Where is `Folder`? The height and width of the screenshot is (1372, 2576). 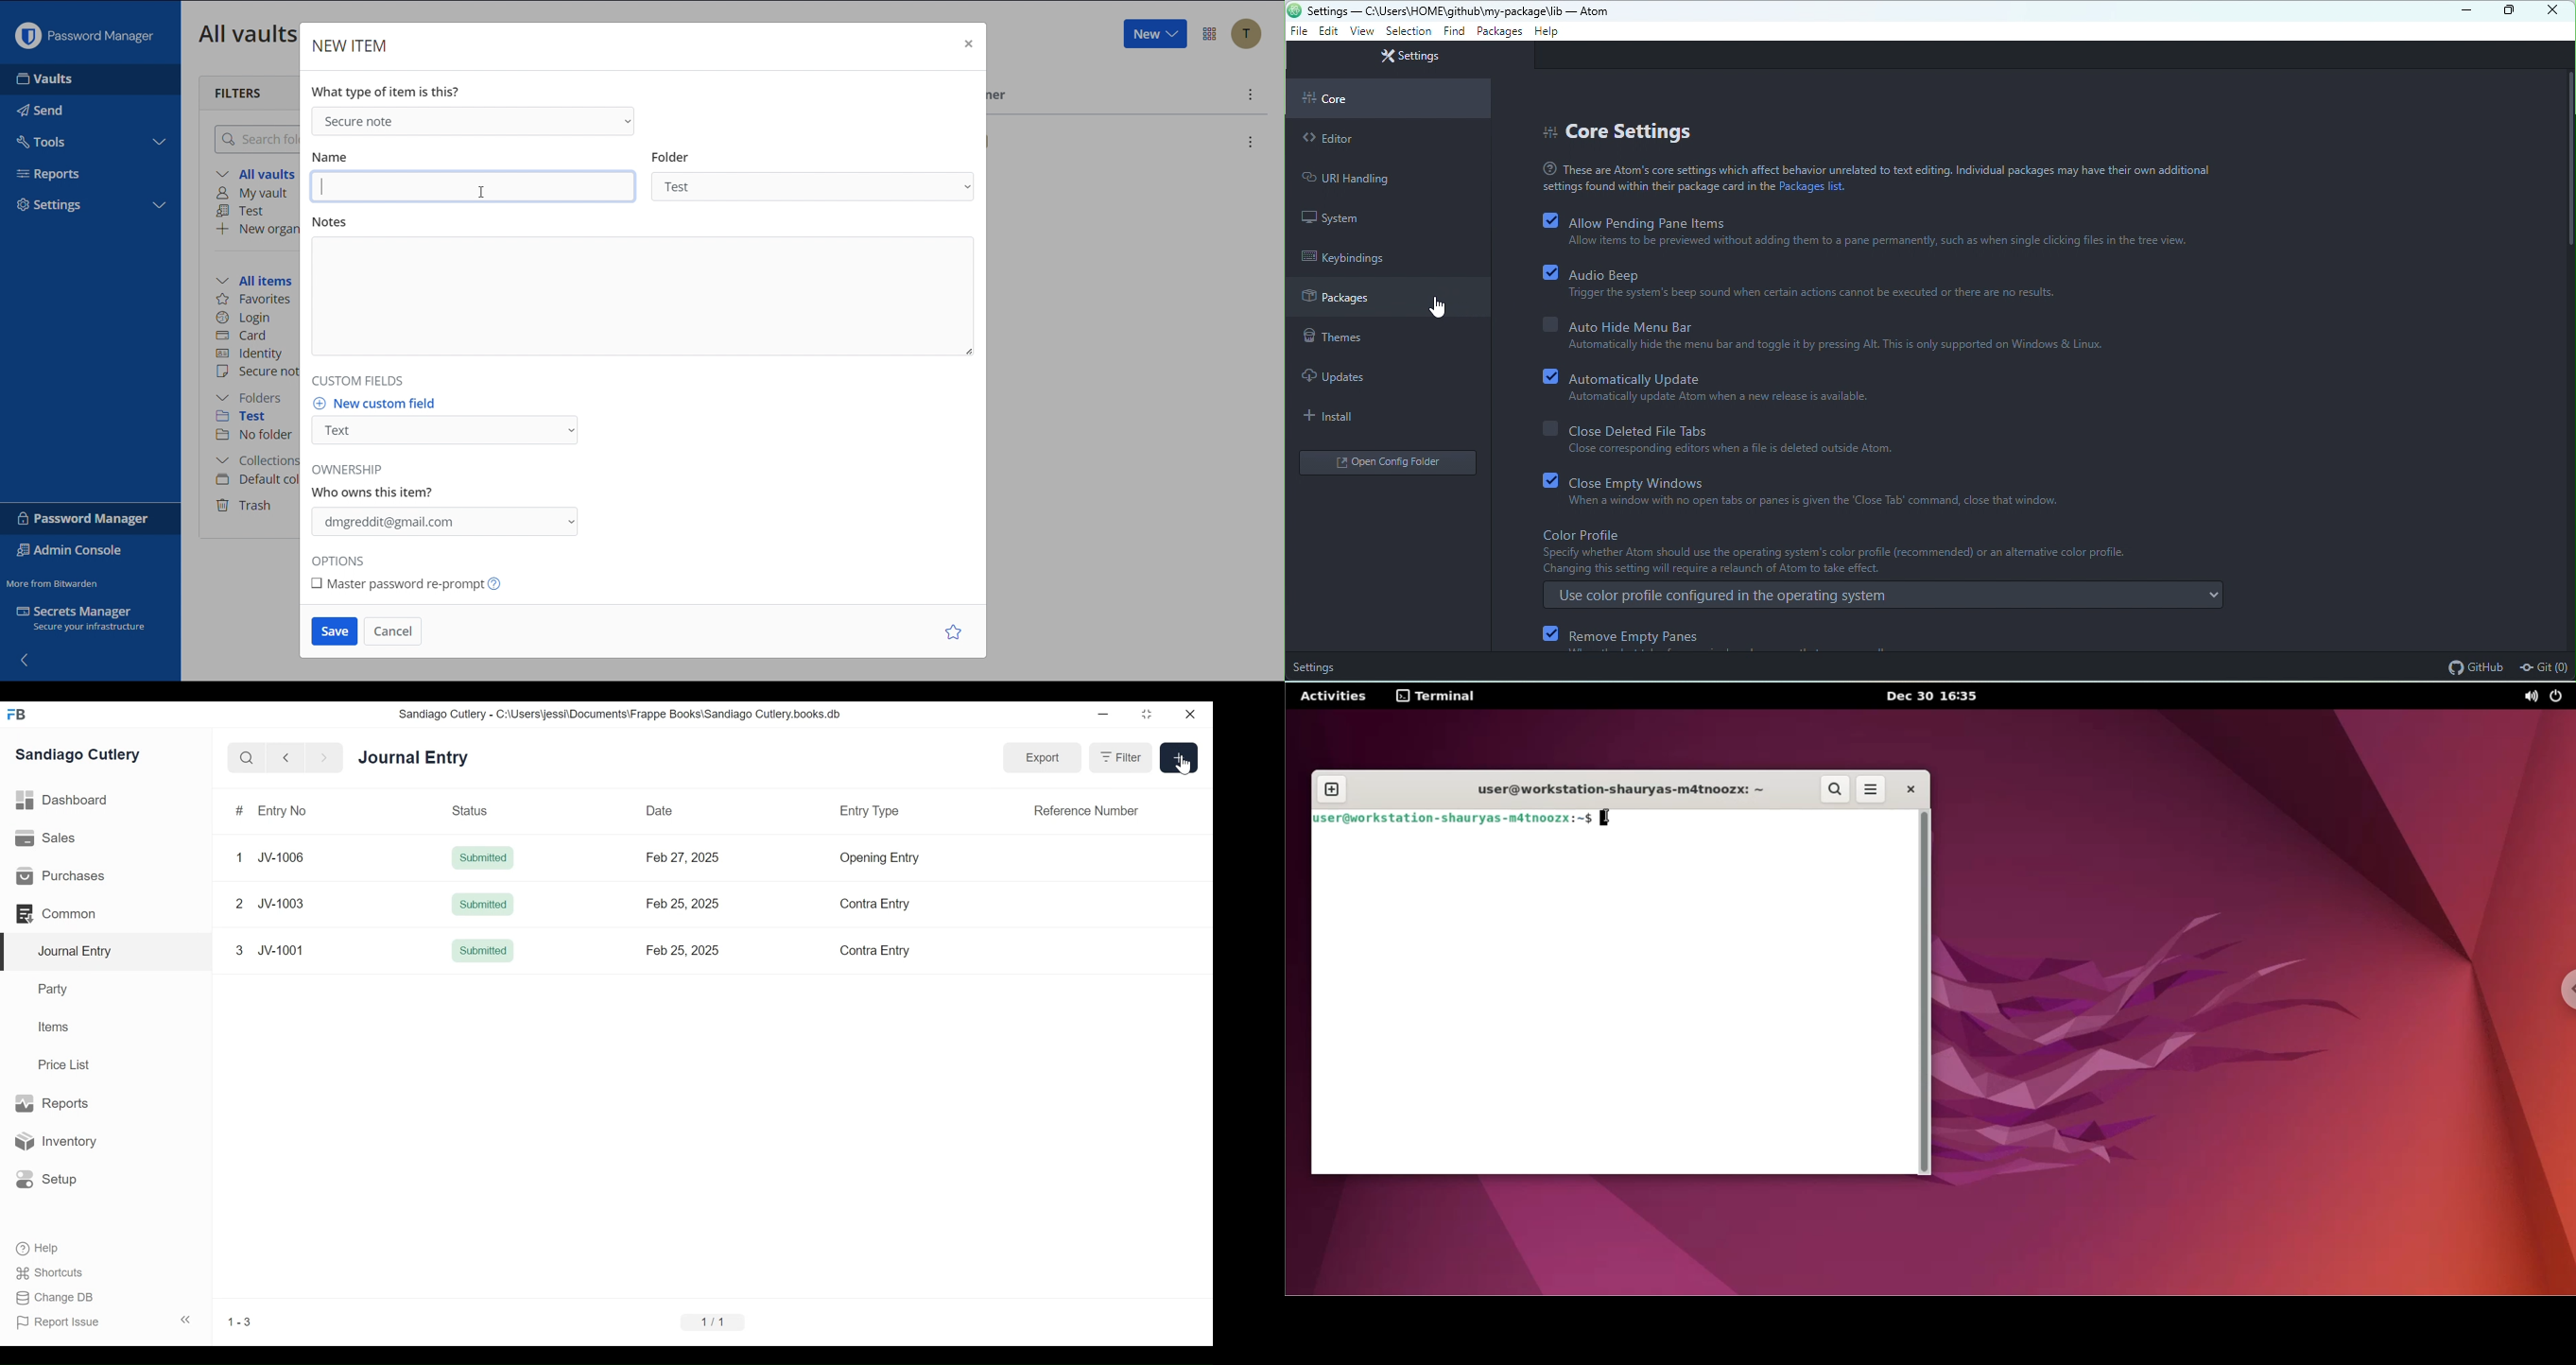
Folder is located at coordinates (817, 178).